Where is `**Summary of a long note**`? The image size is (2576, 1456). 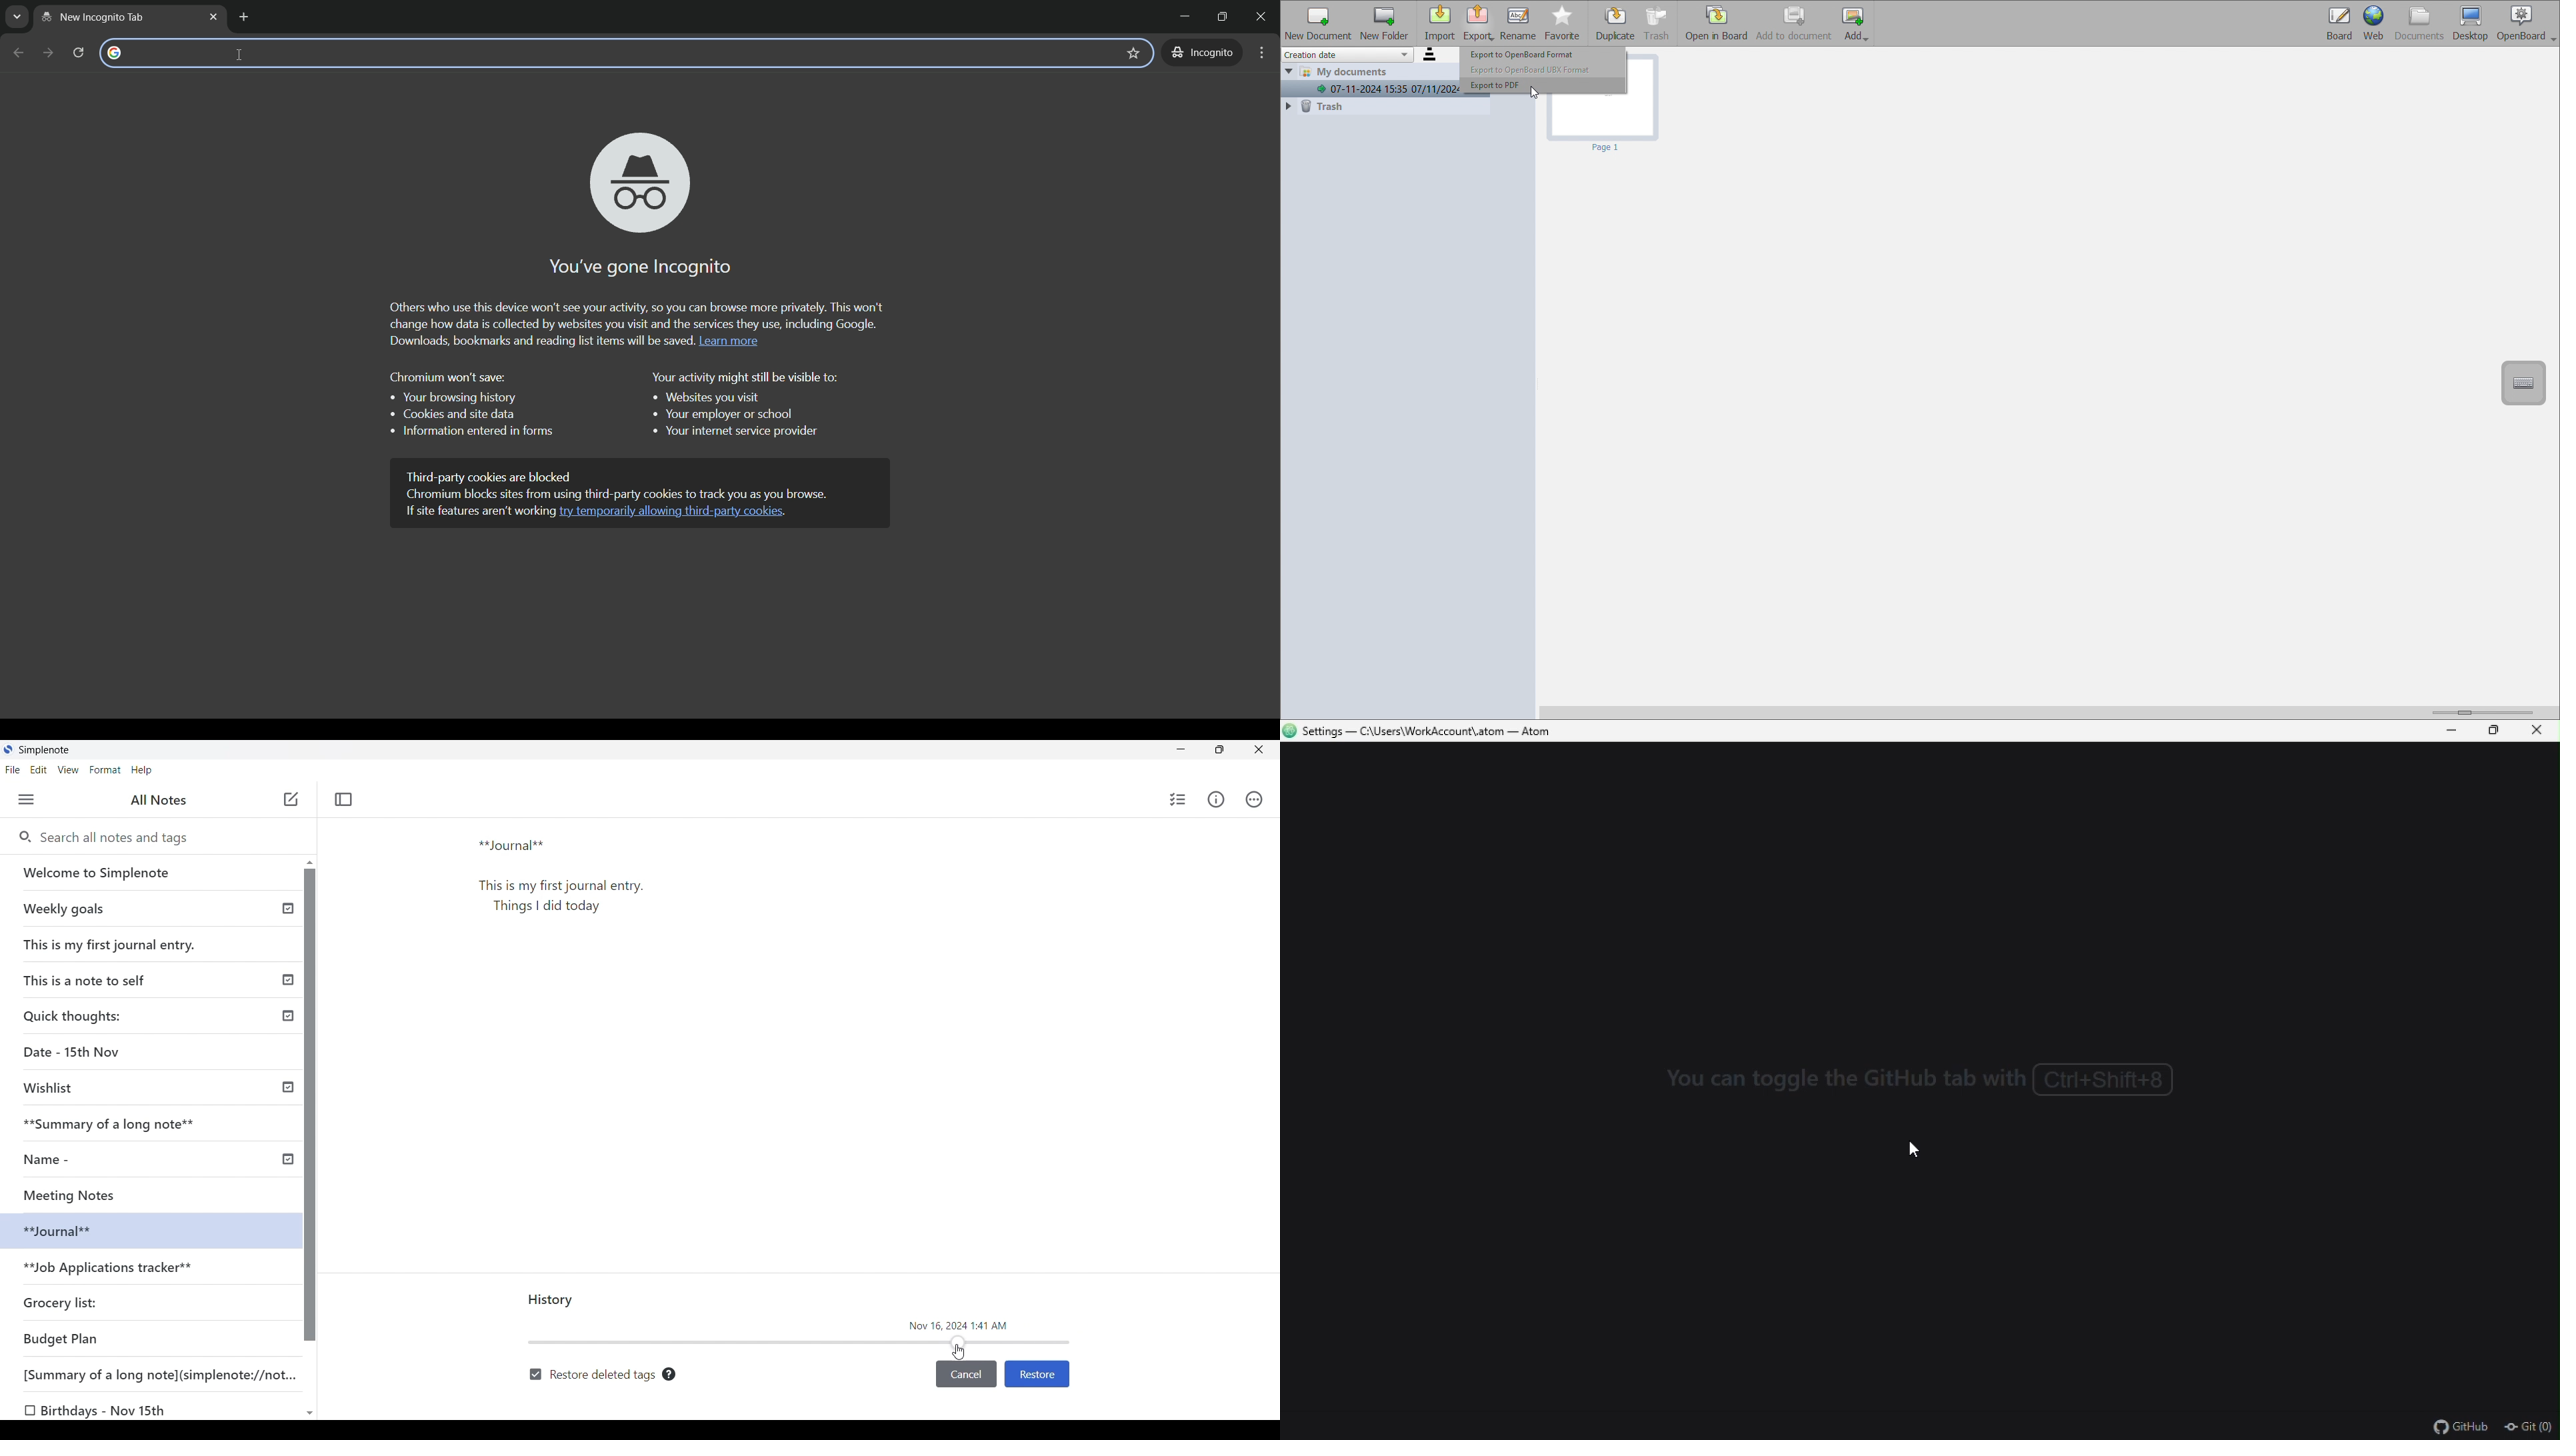 **Summary of a long note** is located at coordinates (118, 1123).